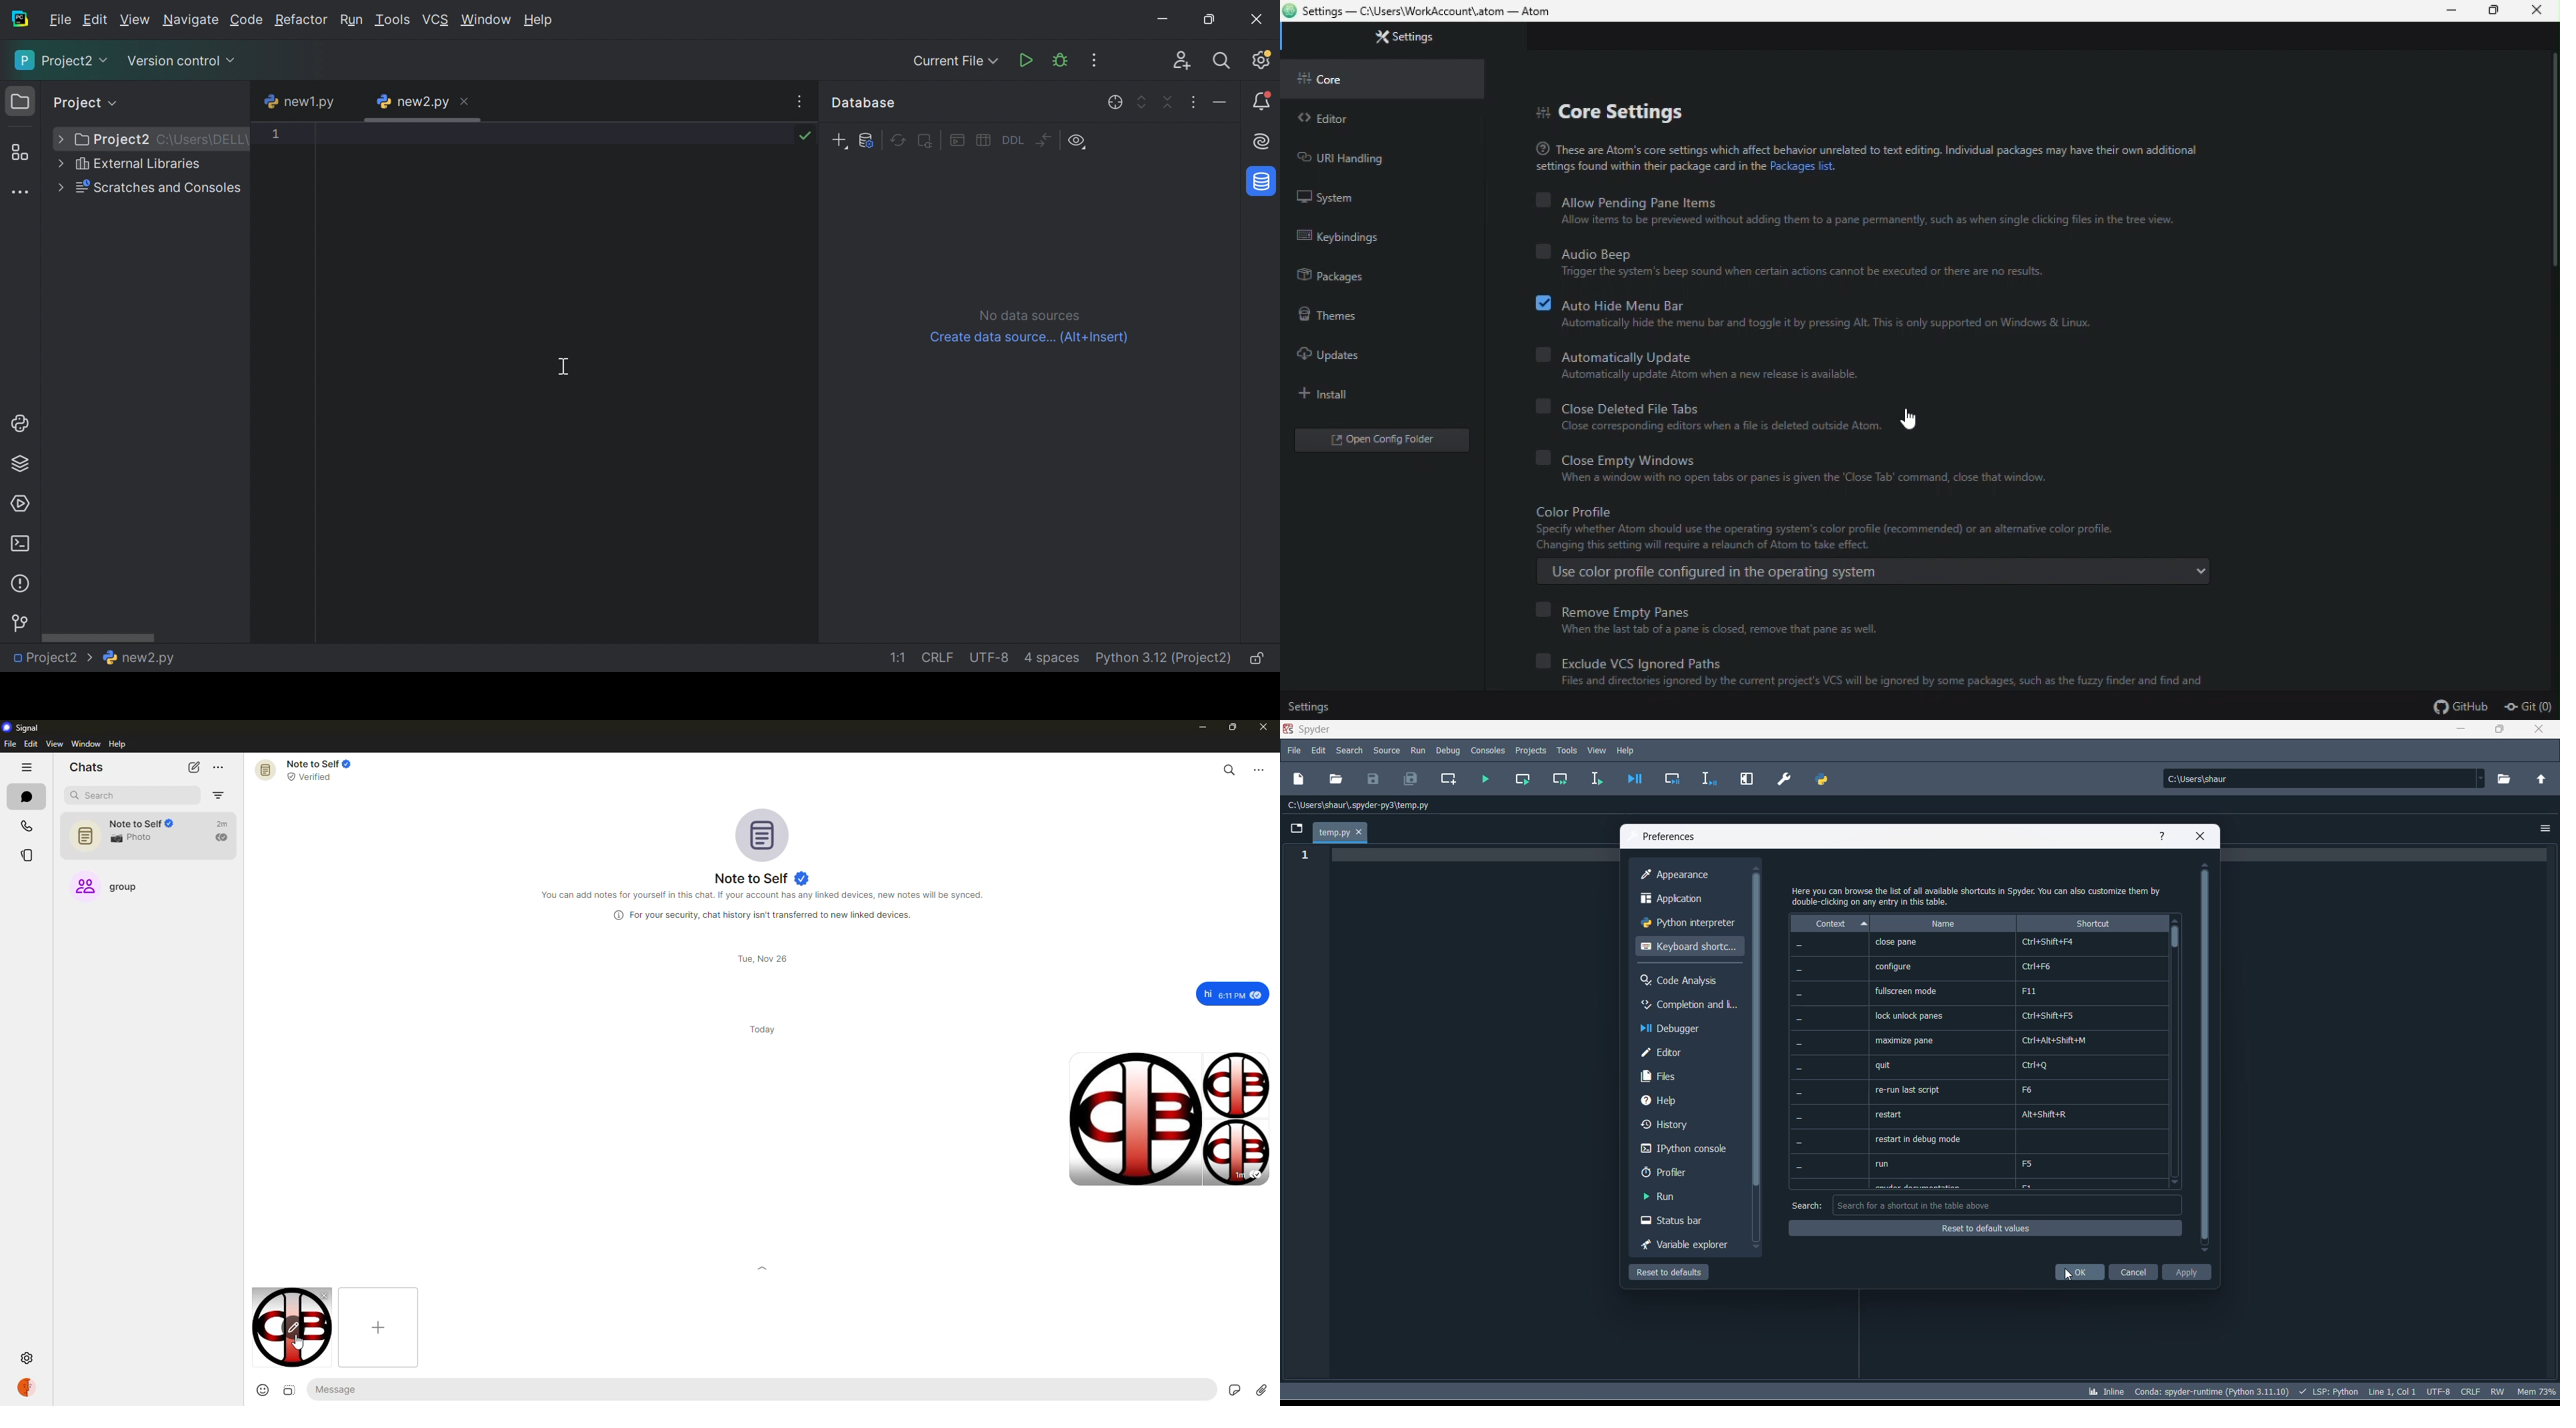  Describe the element at coordinates (410, 102) in the screenshot. I see `new2.py` at that location.